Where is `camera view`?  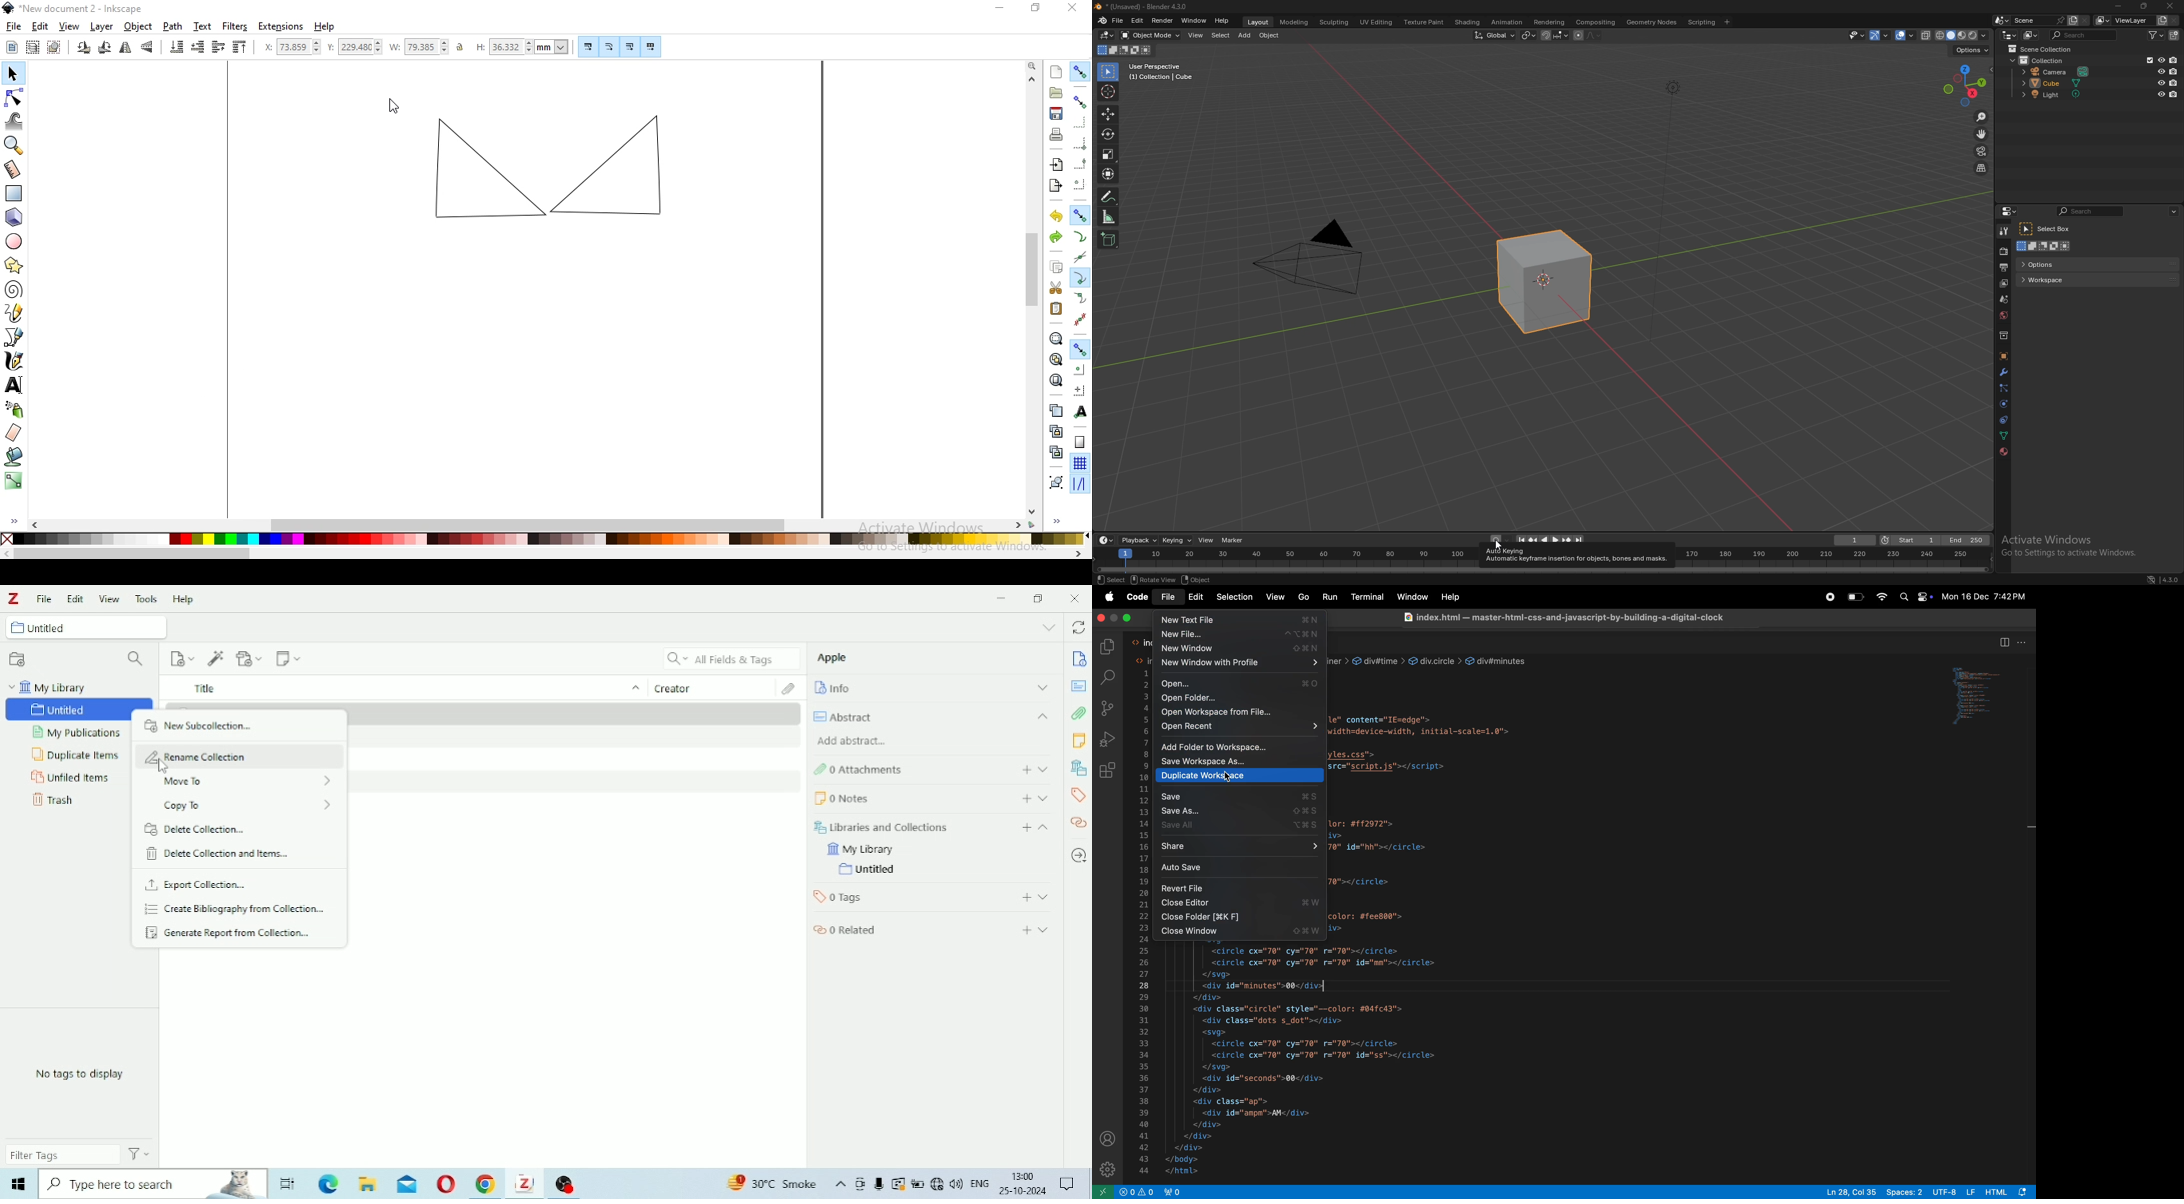
camera view is located at coordinates (1982, 151).